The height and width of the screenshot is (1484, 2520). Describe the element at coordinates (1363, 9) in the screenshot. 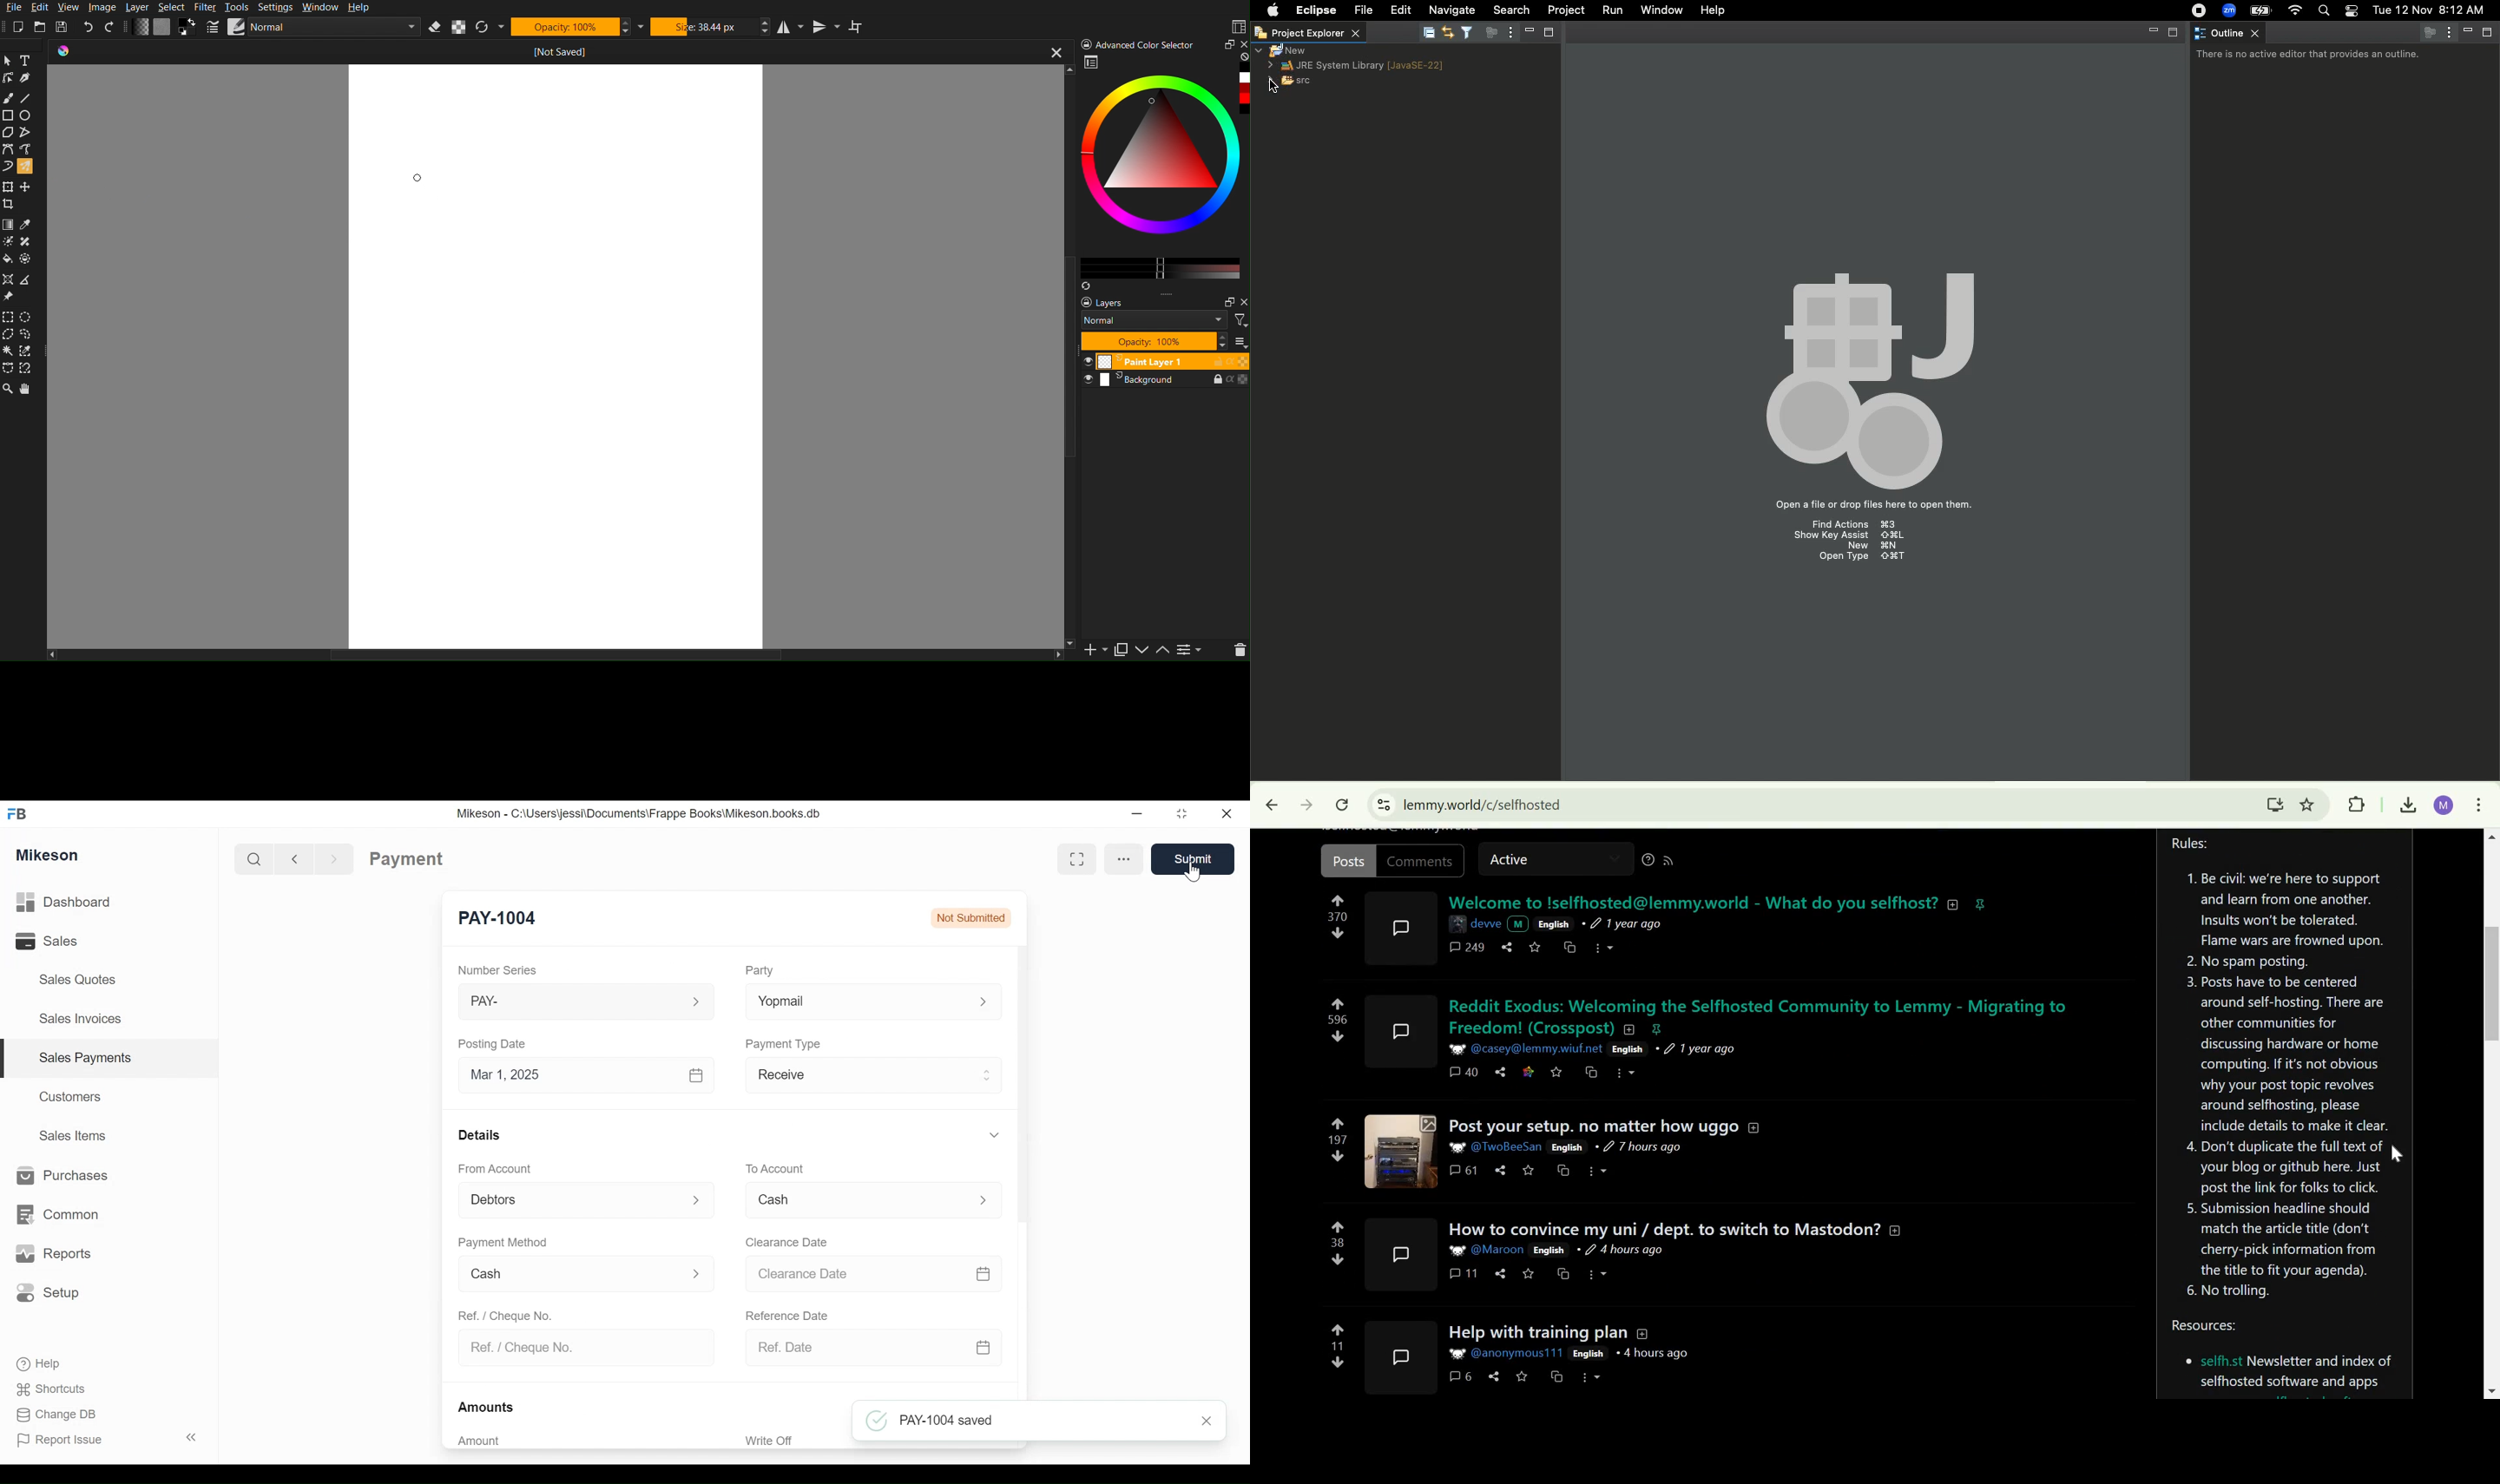

I see `File` at that location.